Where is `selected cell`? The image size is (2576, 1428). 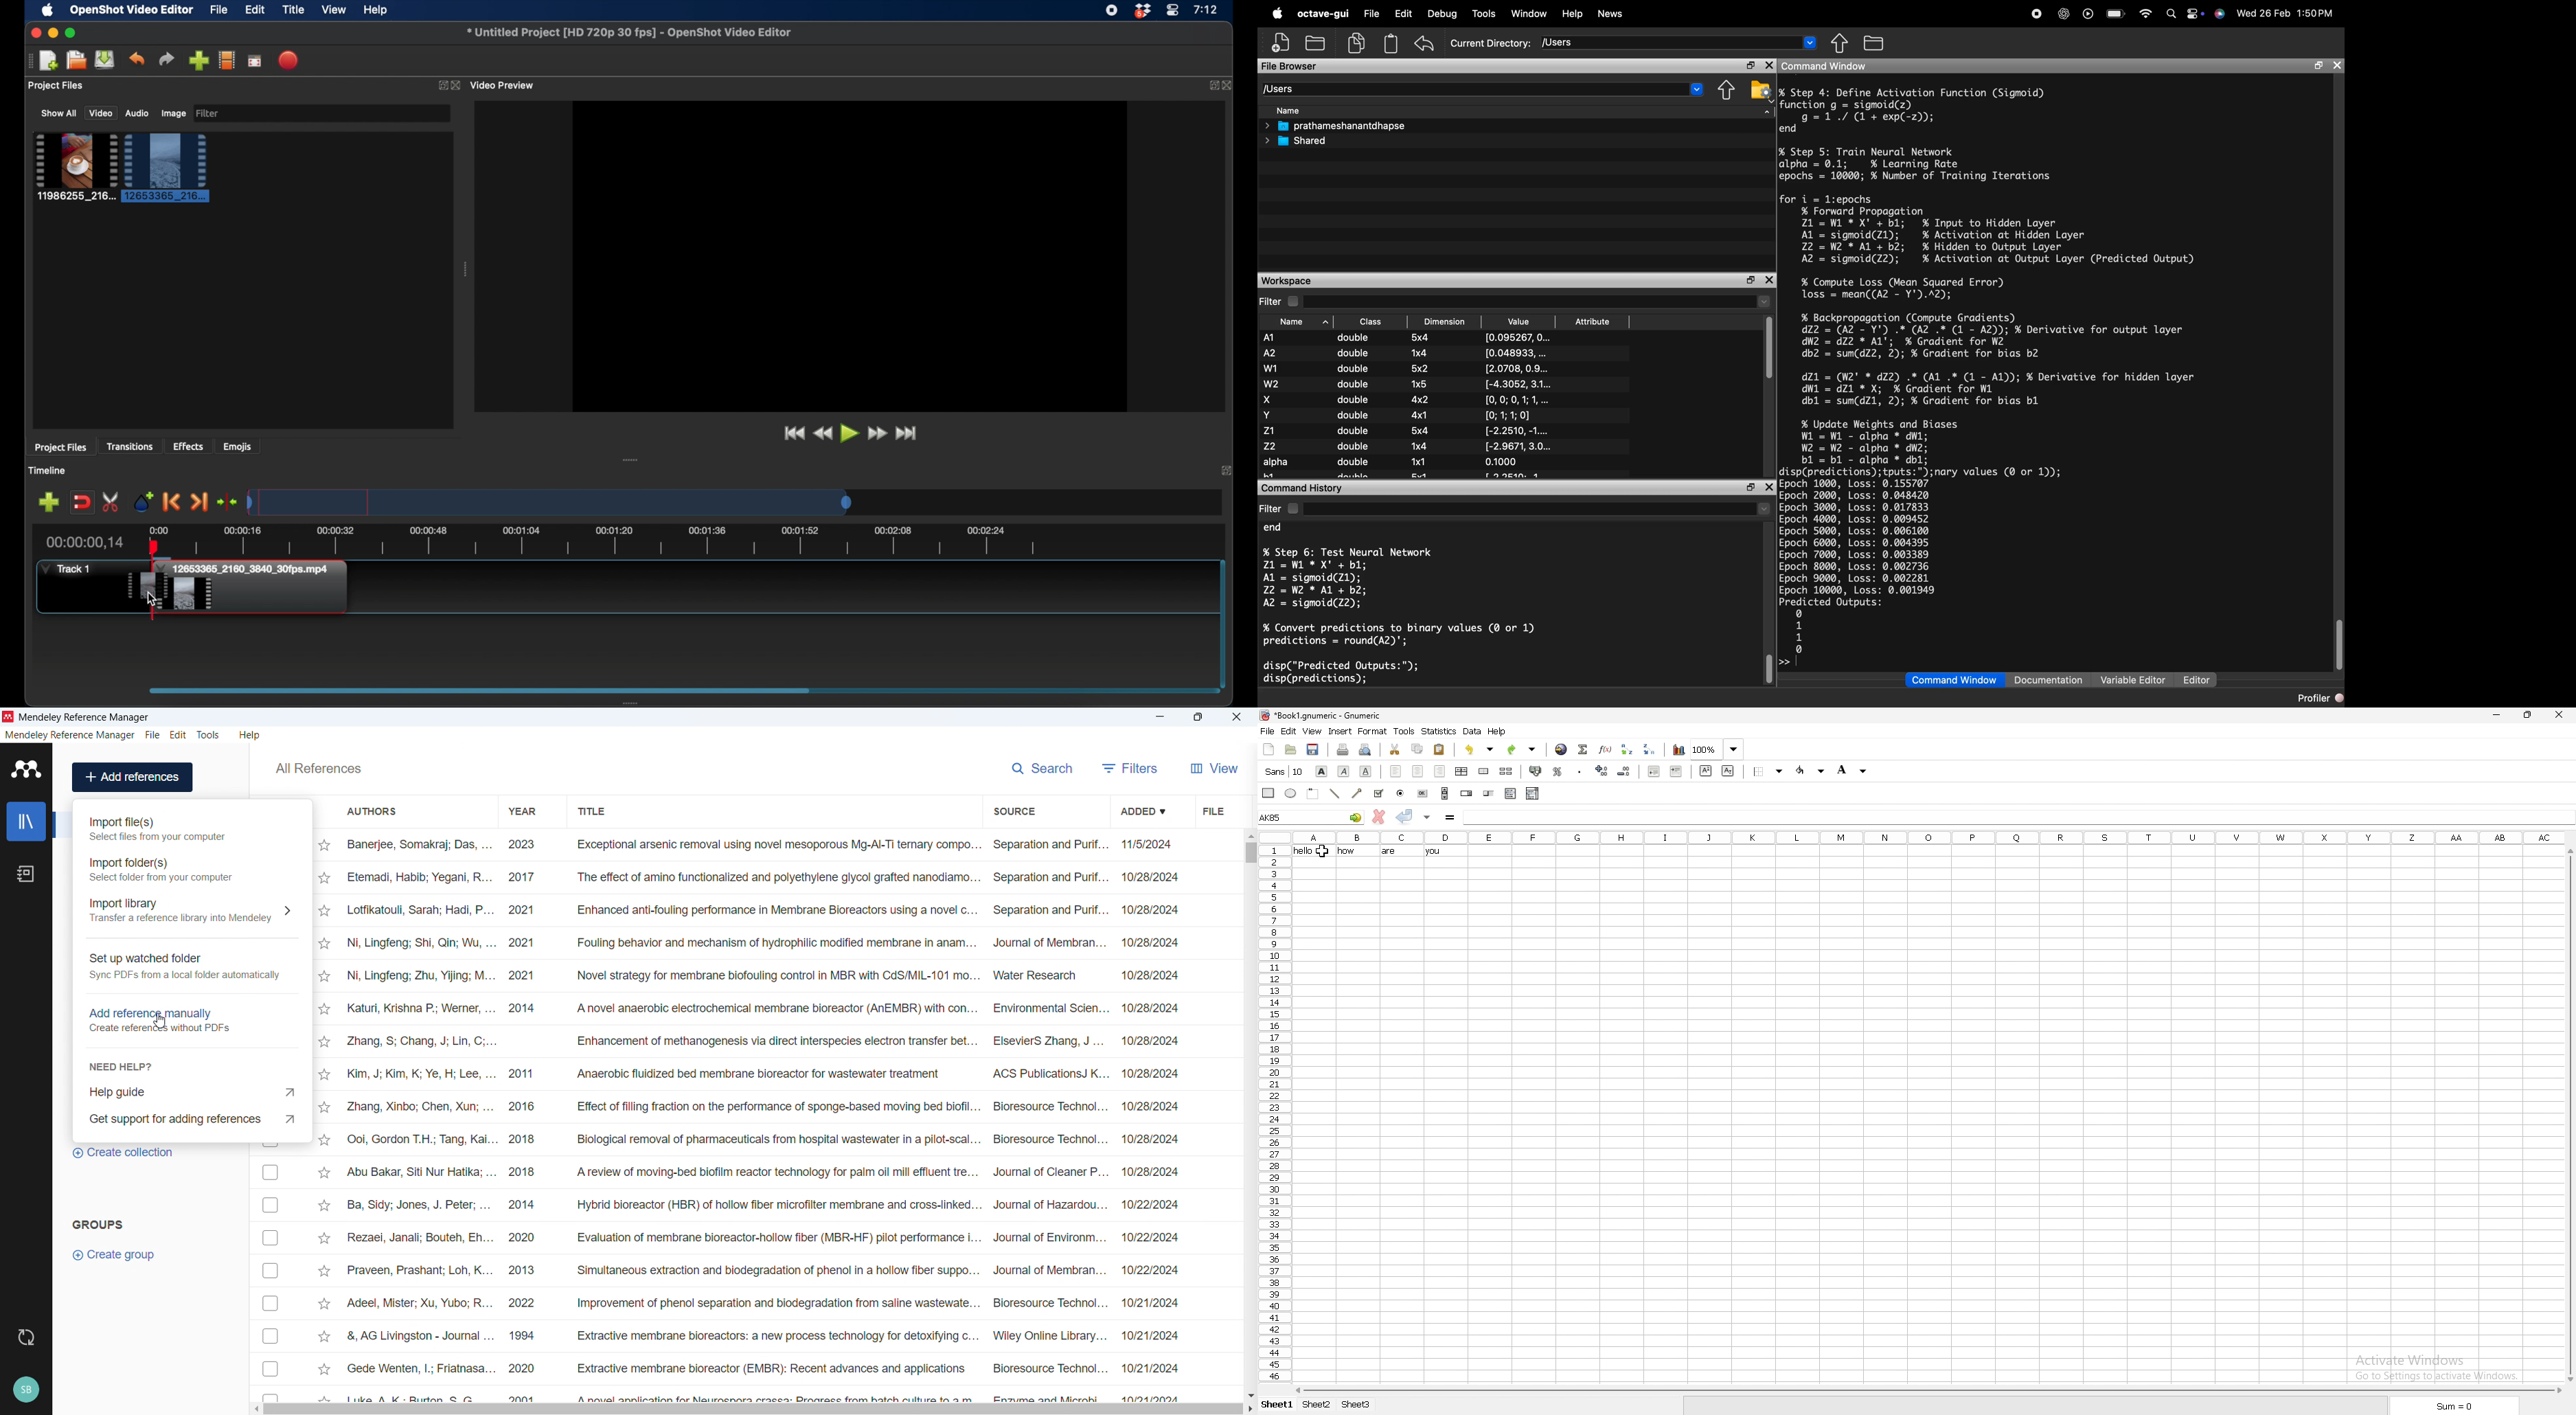
selected cell is located at coordinates (1311, 817).